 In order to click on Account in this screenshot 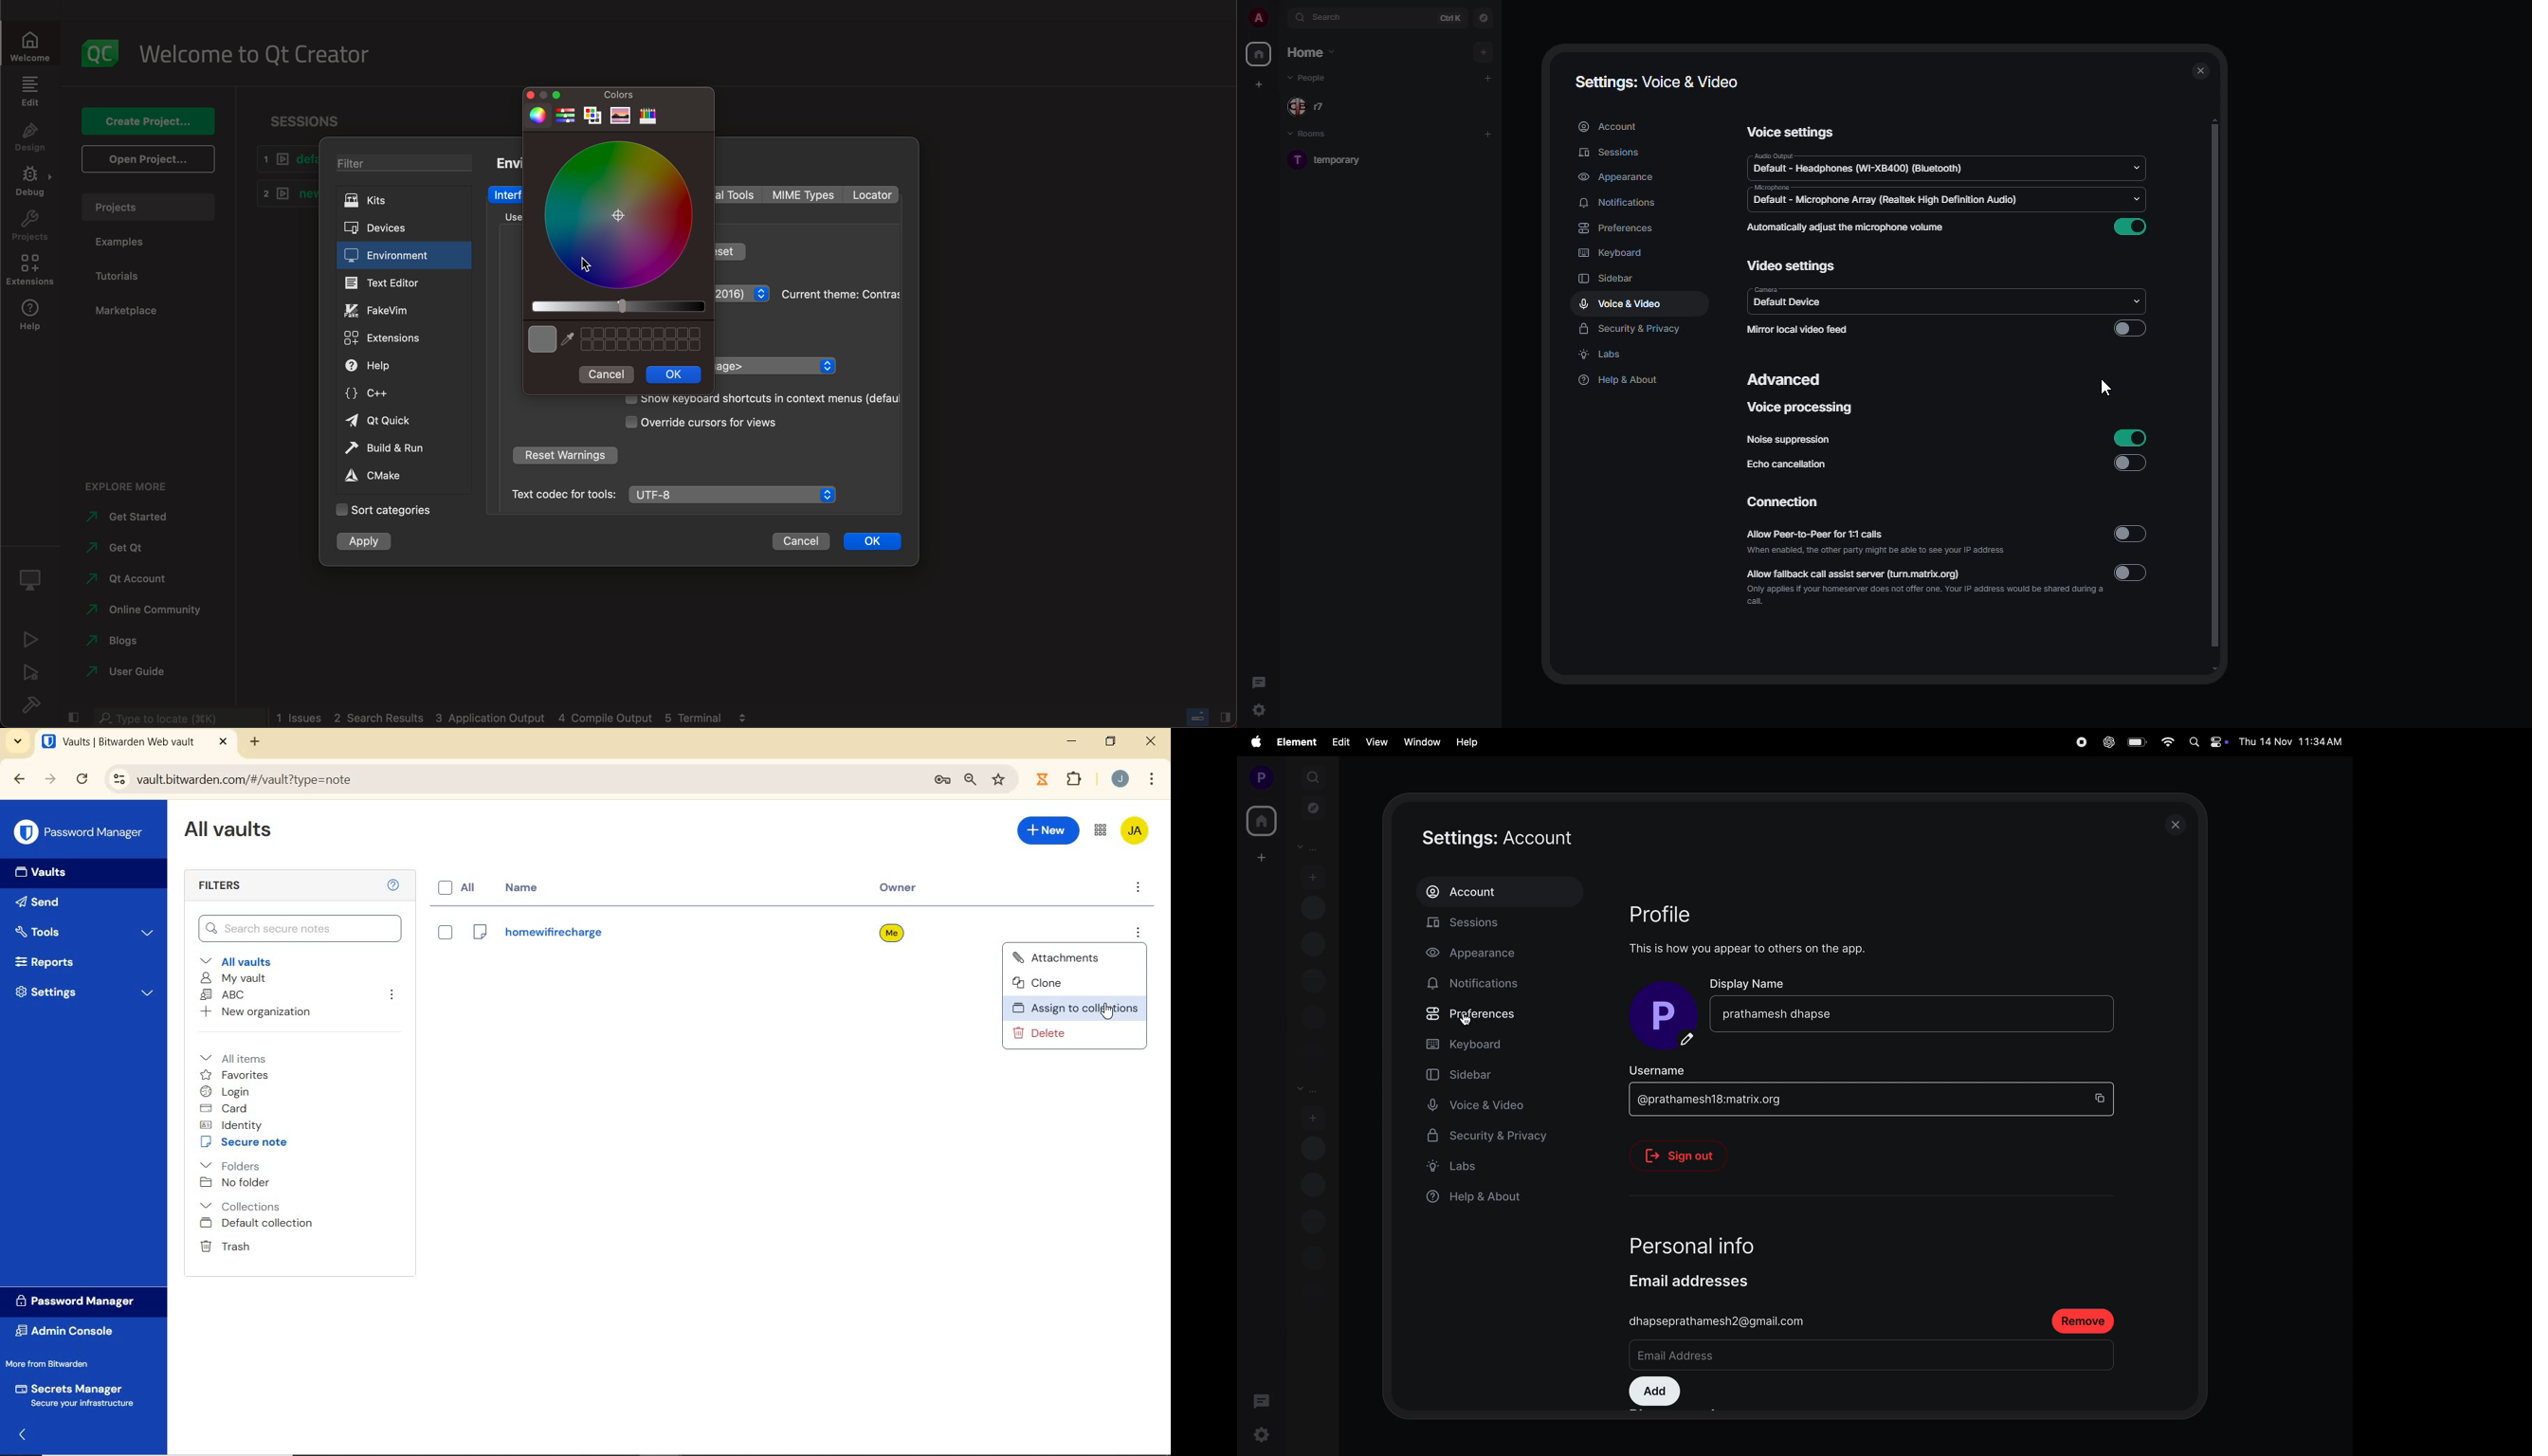, I will do `click(1120, 778)`.